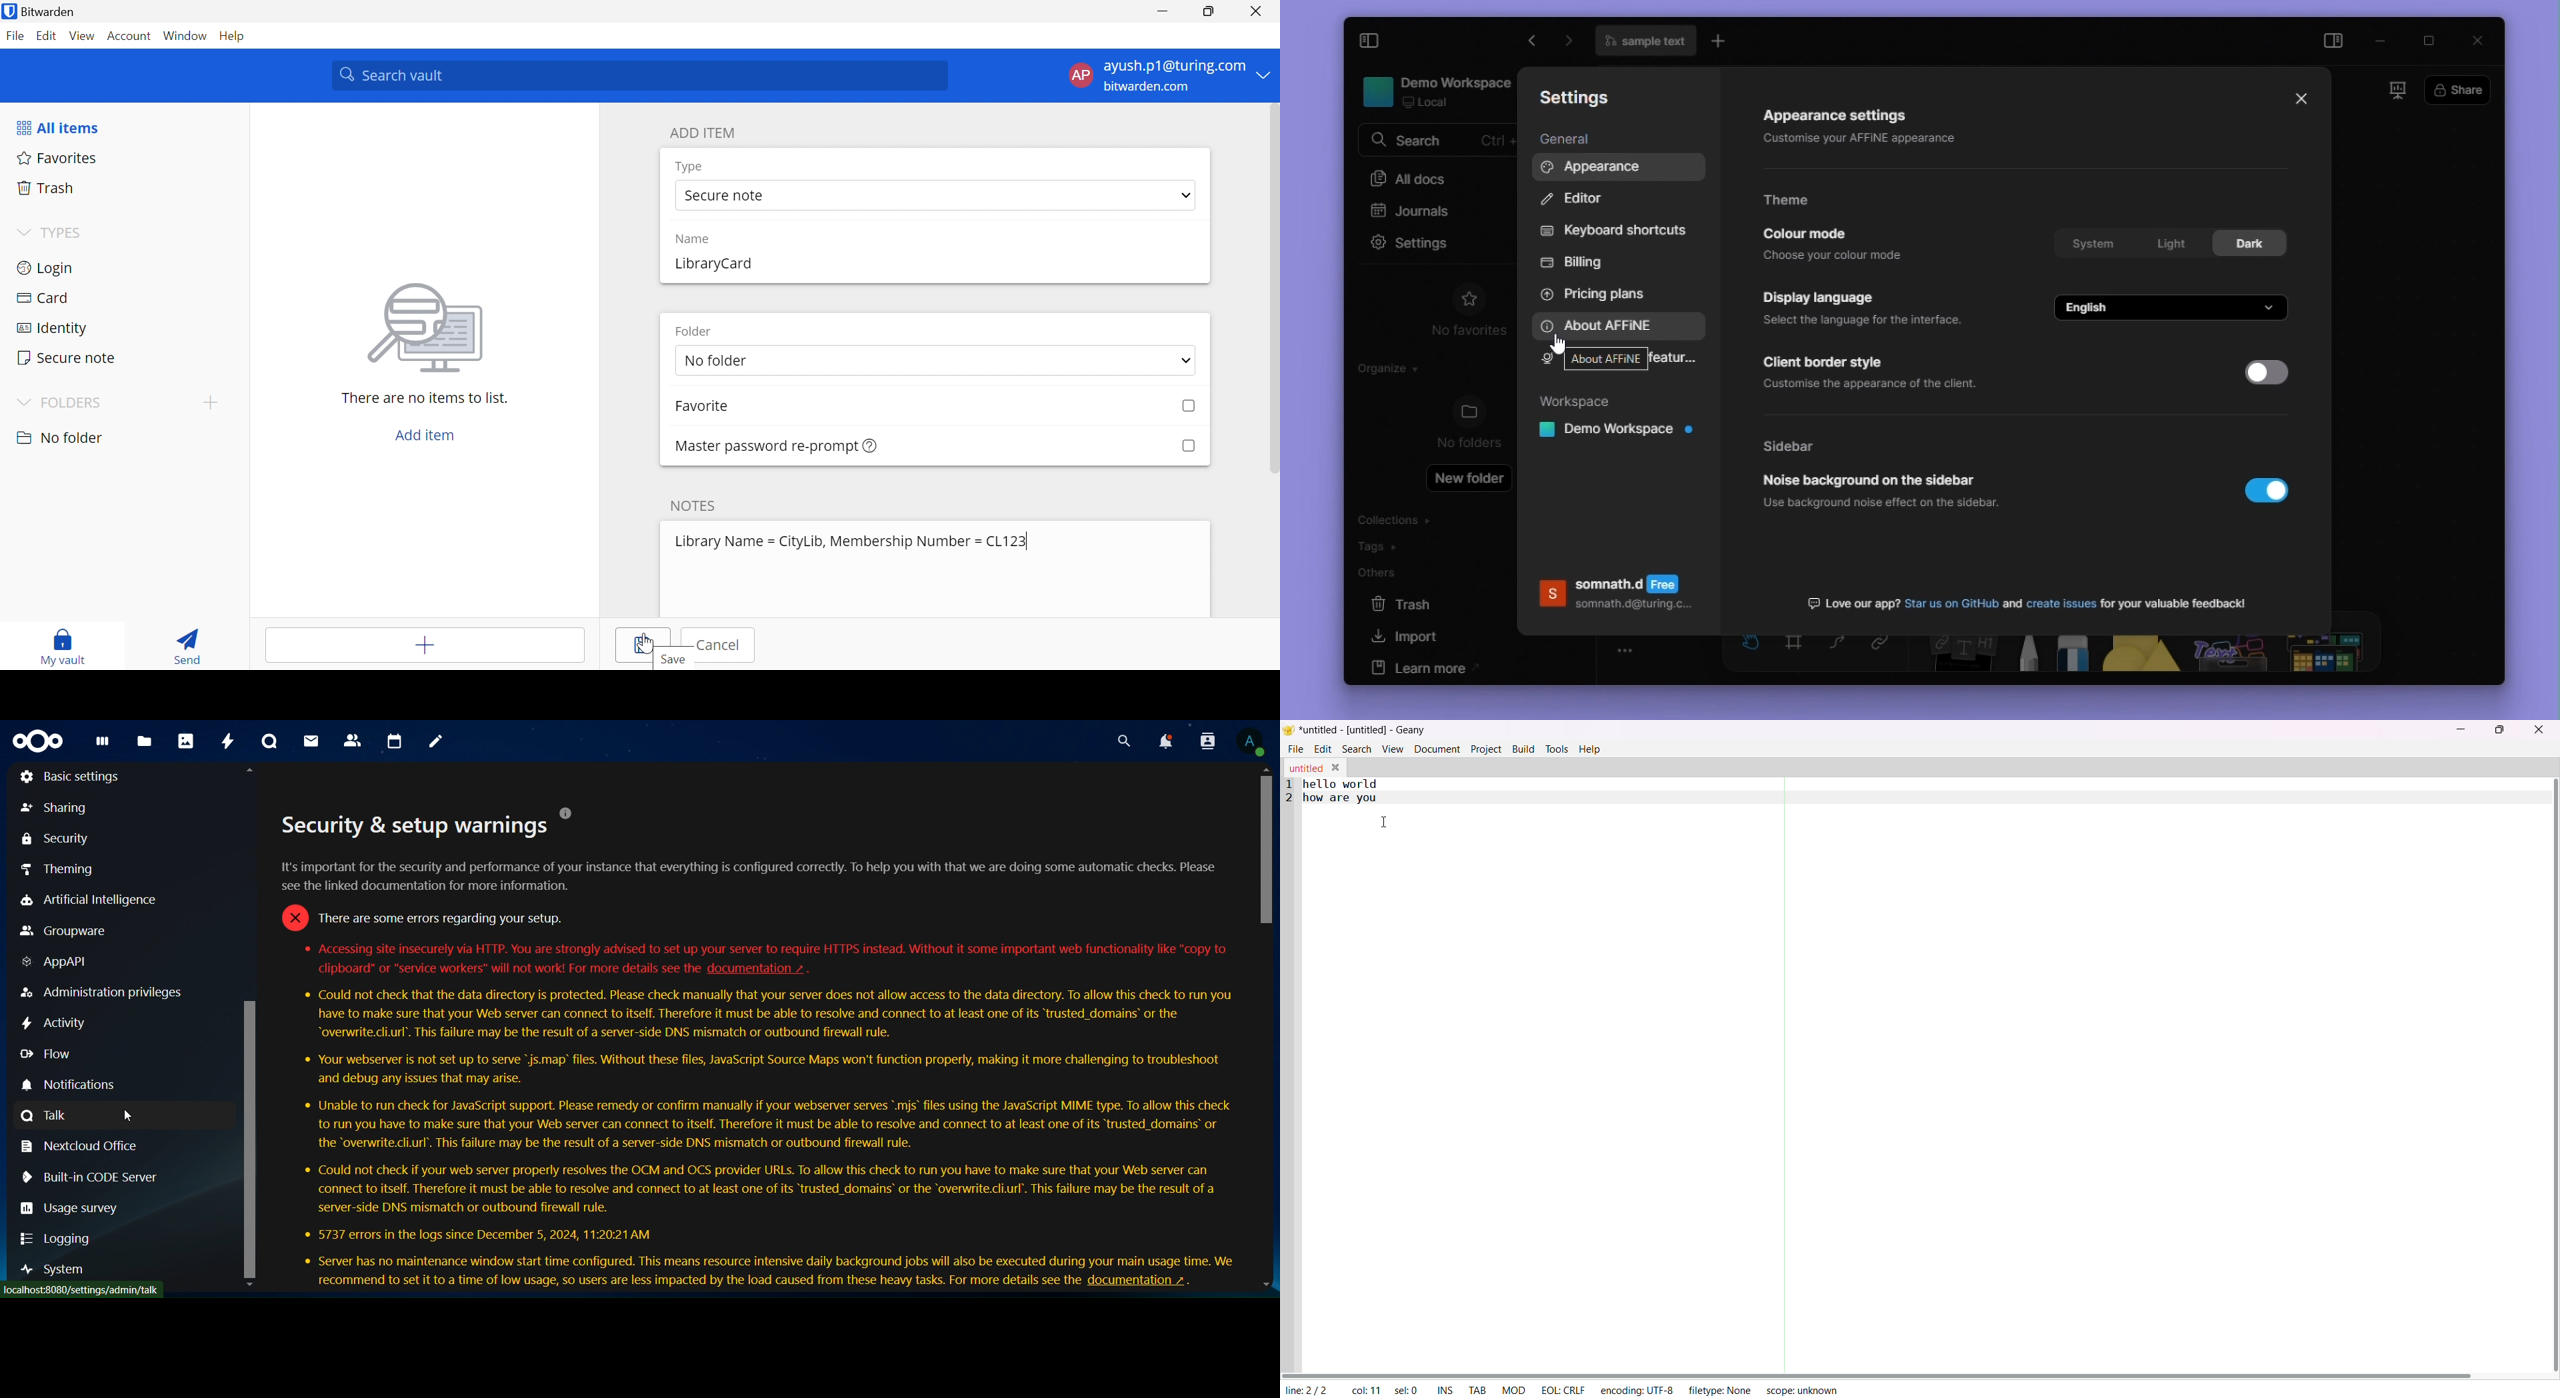 This screenshot has width=2576, height=1400. Describe the element at coordinates (1189, 408) in the screenshot. I see `Checkbox` at that location.